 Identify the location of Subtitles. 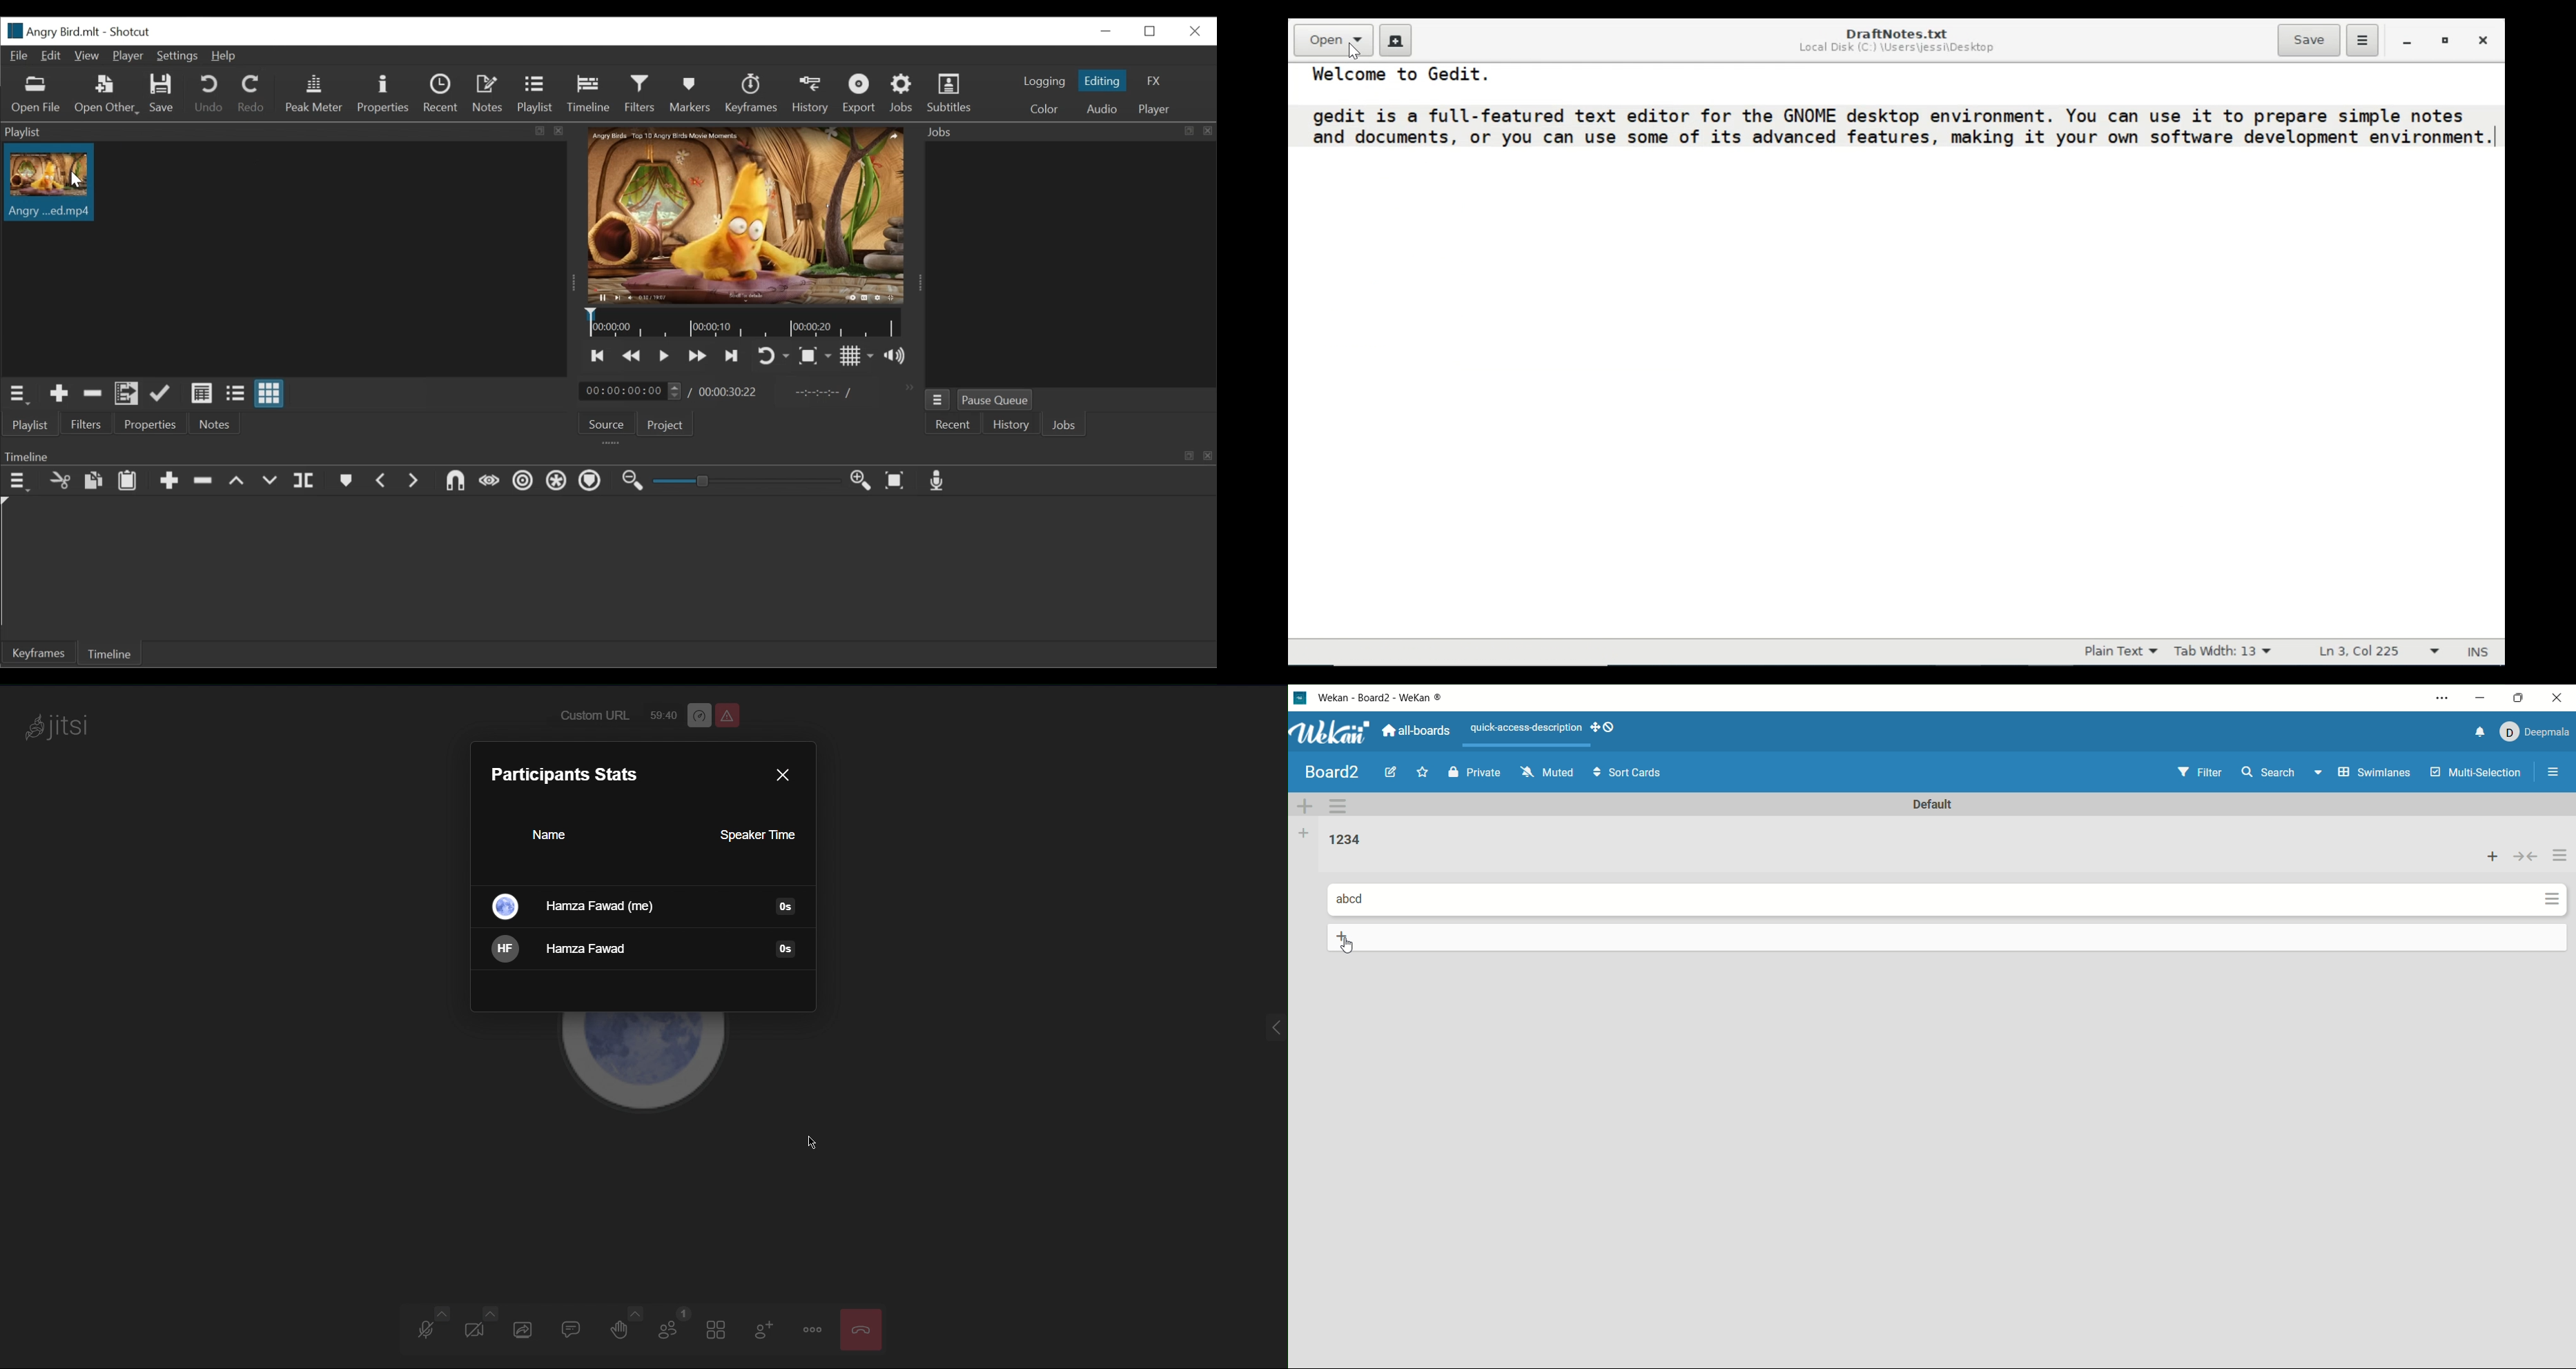
(954, 92).